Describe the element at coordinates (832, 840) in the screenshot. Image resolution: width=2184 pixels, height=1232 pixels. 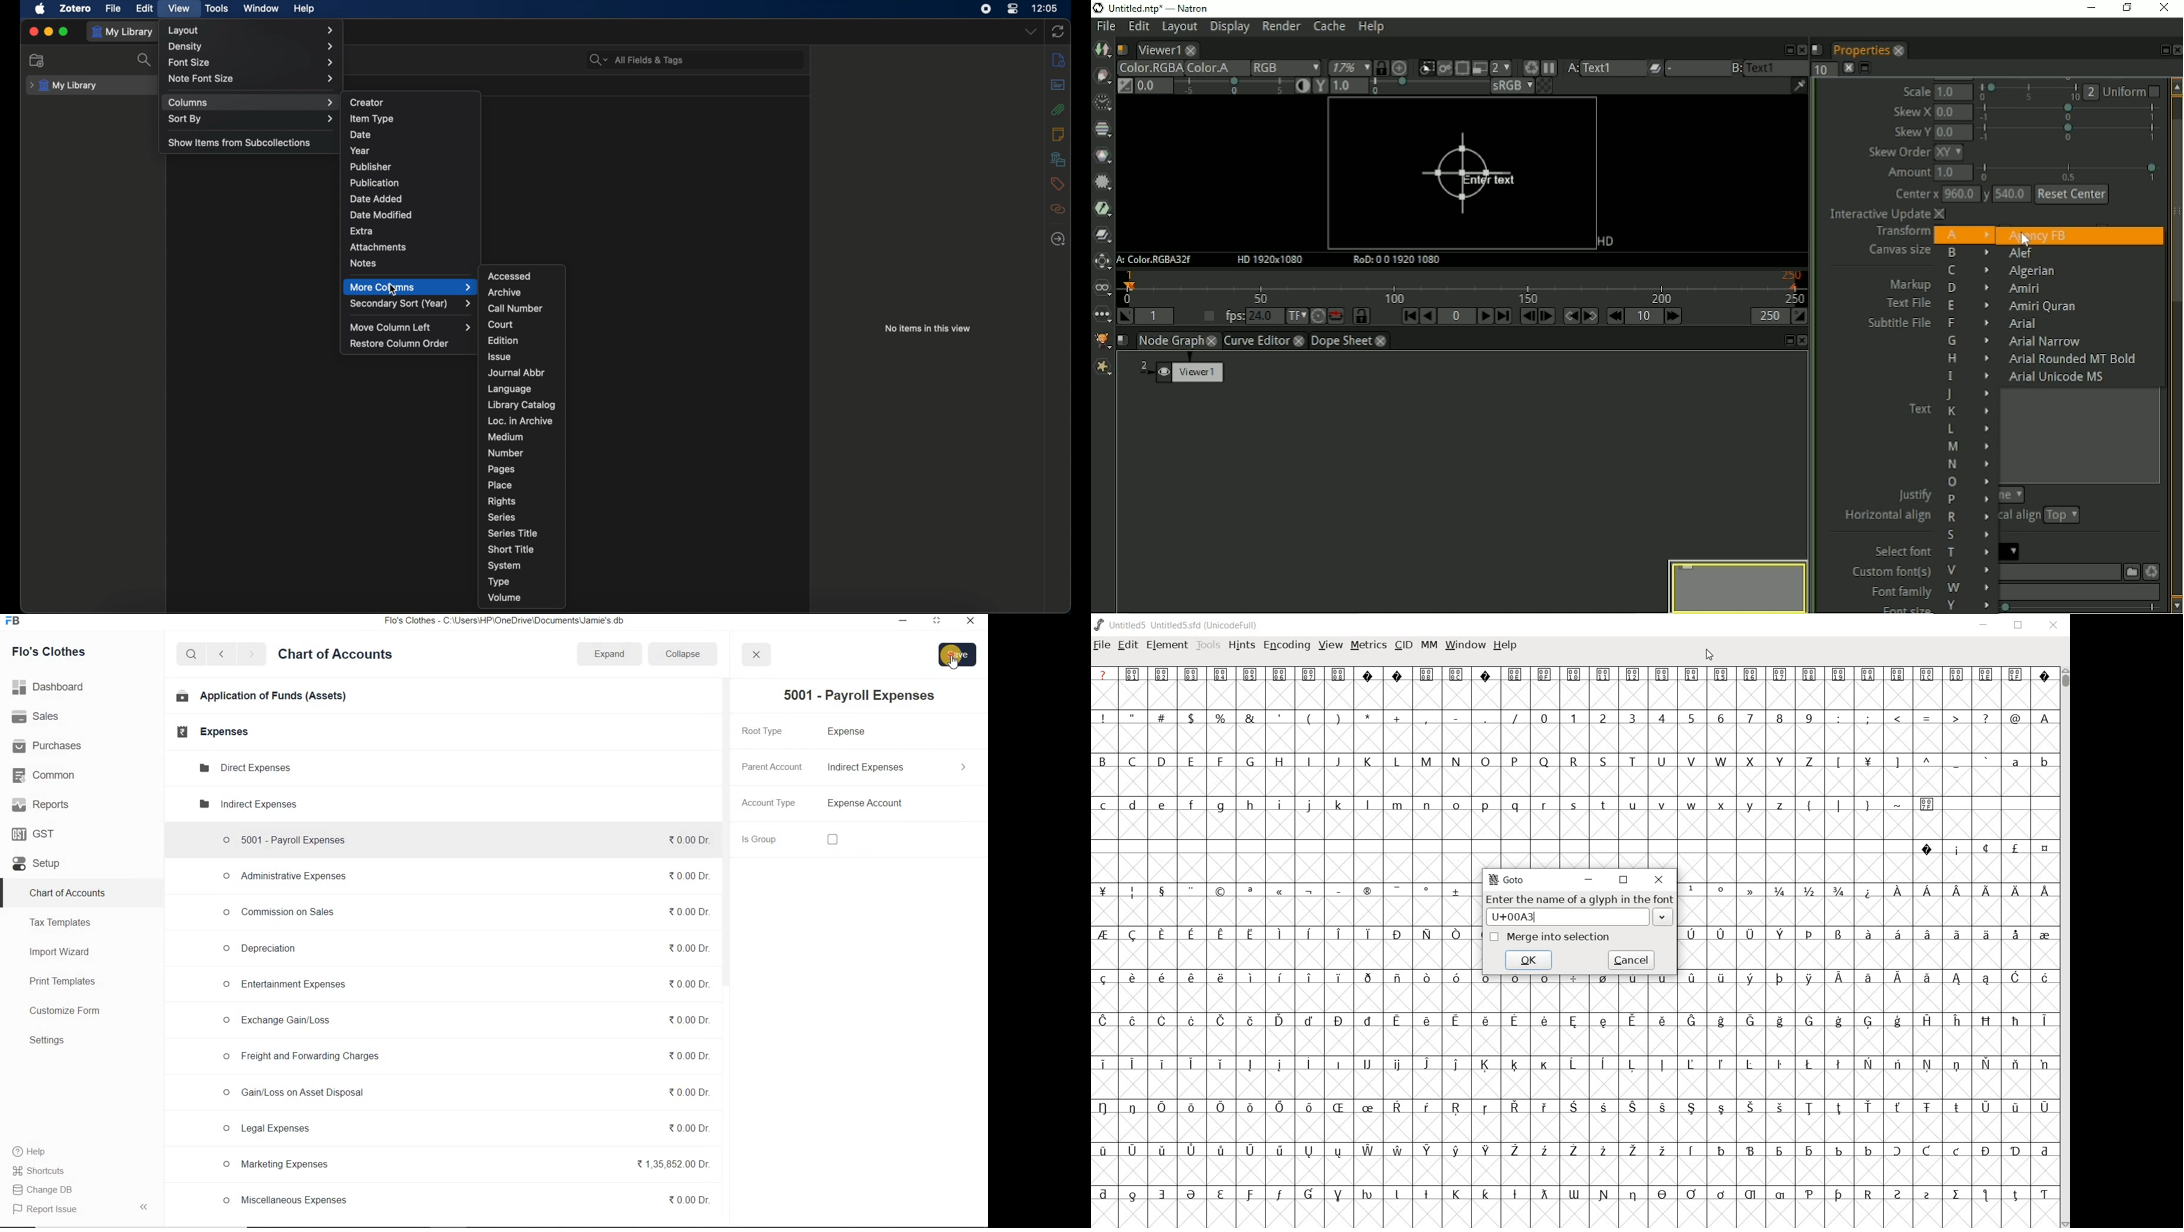
I see `checkbox` at that location.